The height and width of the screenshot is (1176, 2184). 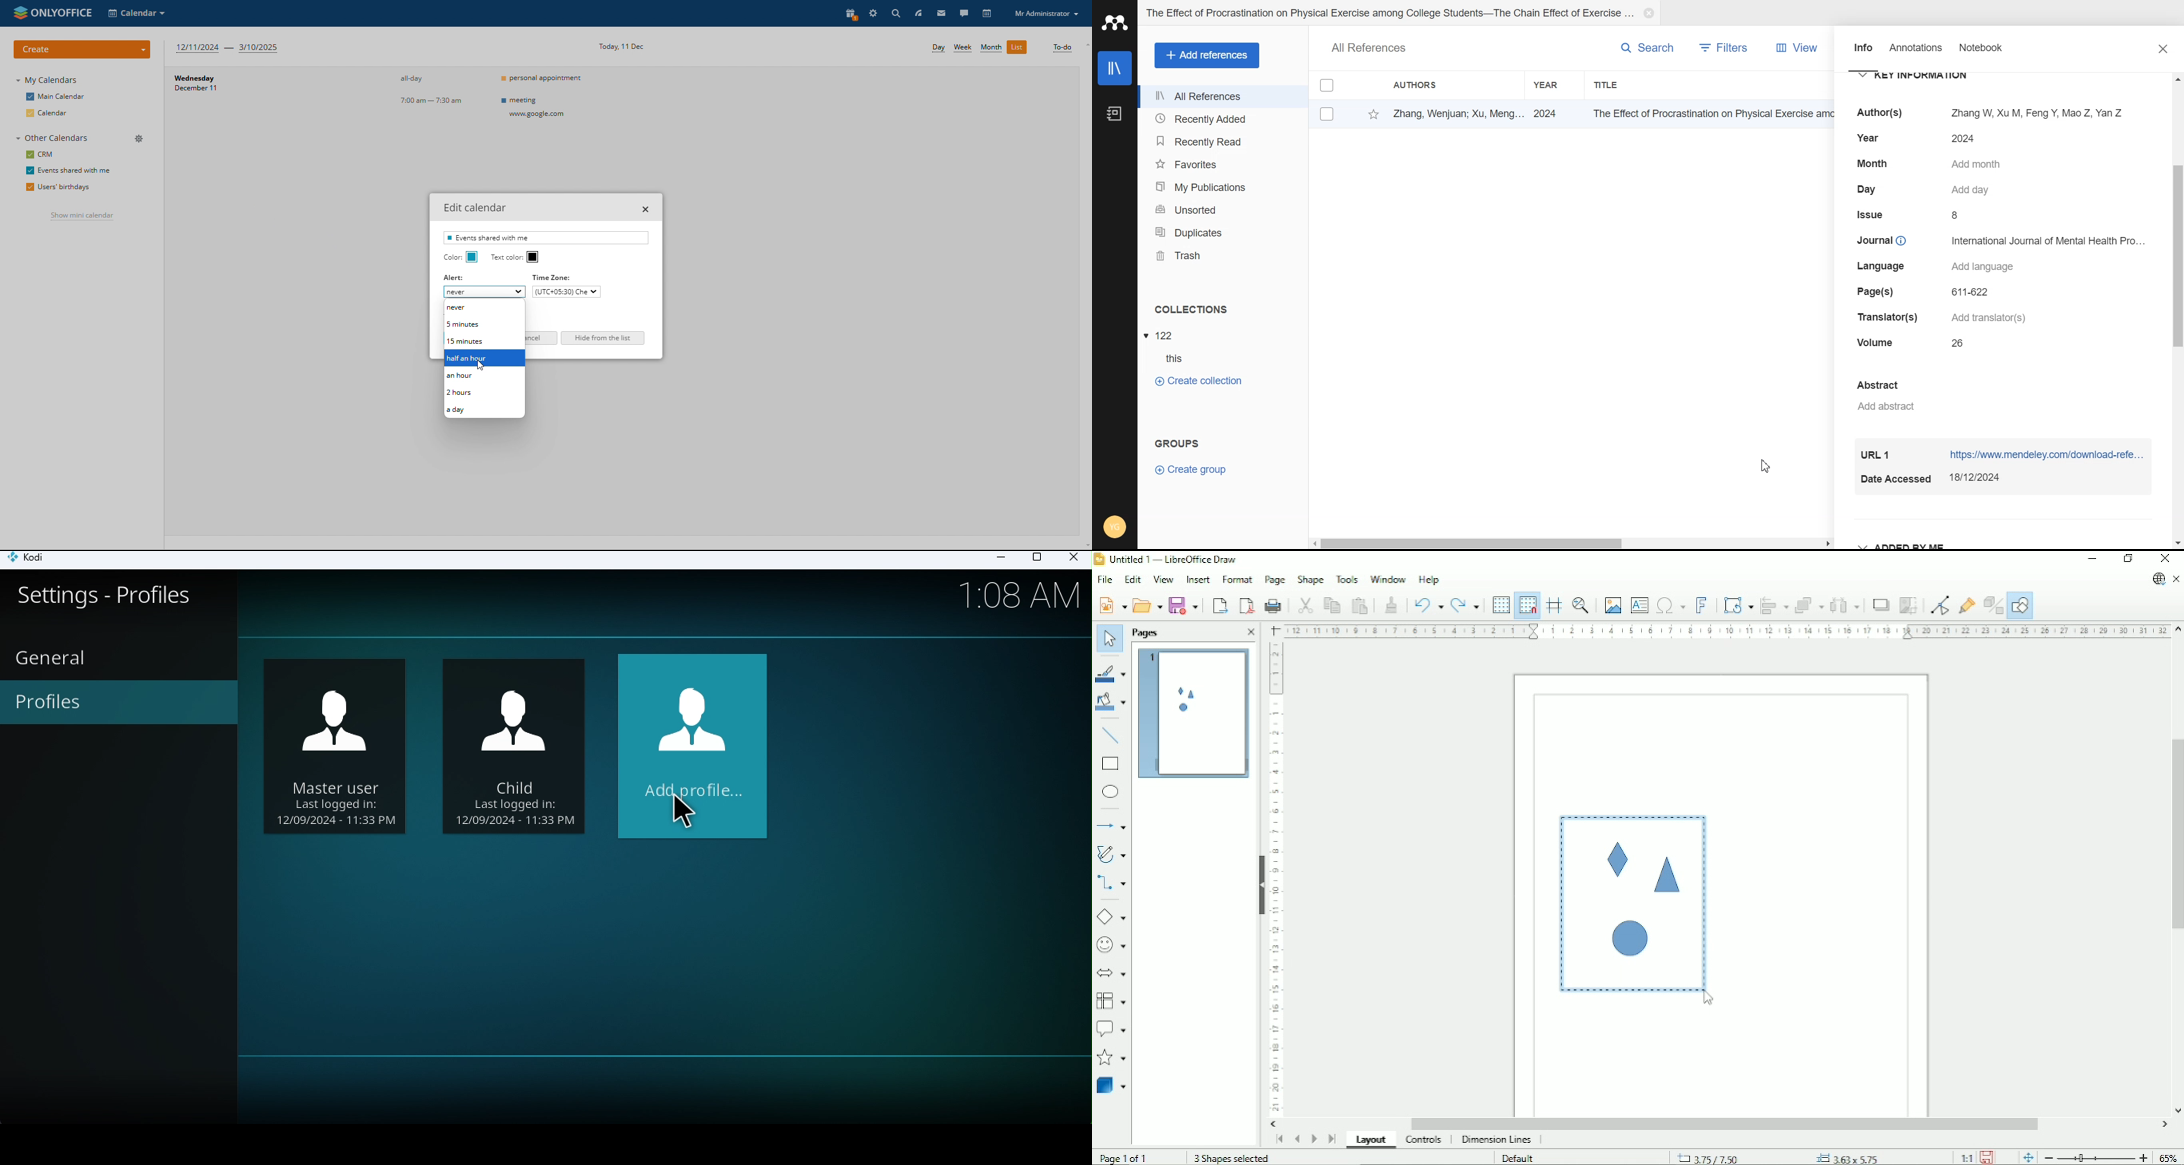 I want to click on close, so click(x=646, y=209).